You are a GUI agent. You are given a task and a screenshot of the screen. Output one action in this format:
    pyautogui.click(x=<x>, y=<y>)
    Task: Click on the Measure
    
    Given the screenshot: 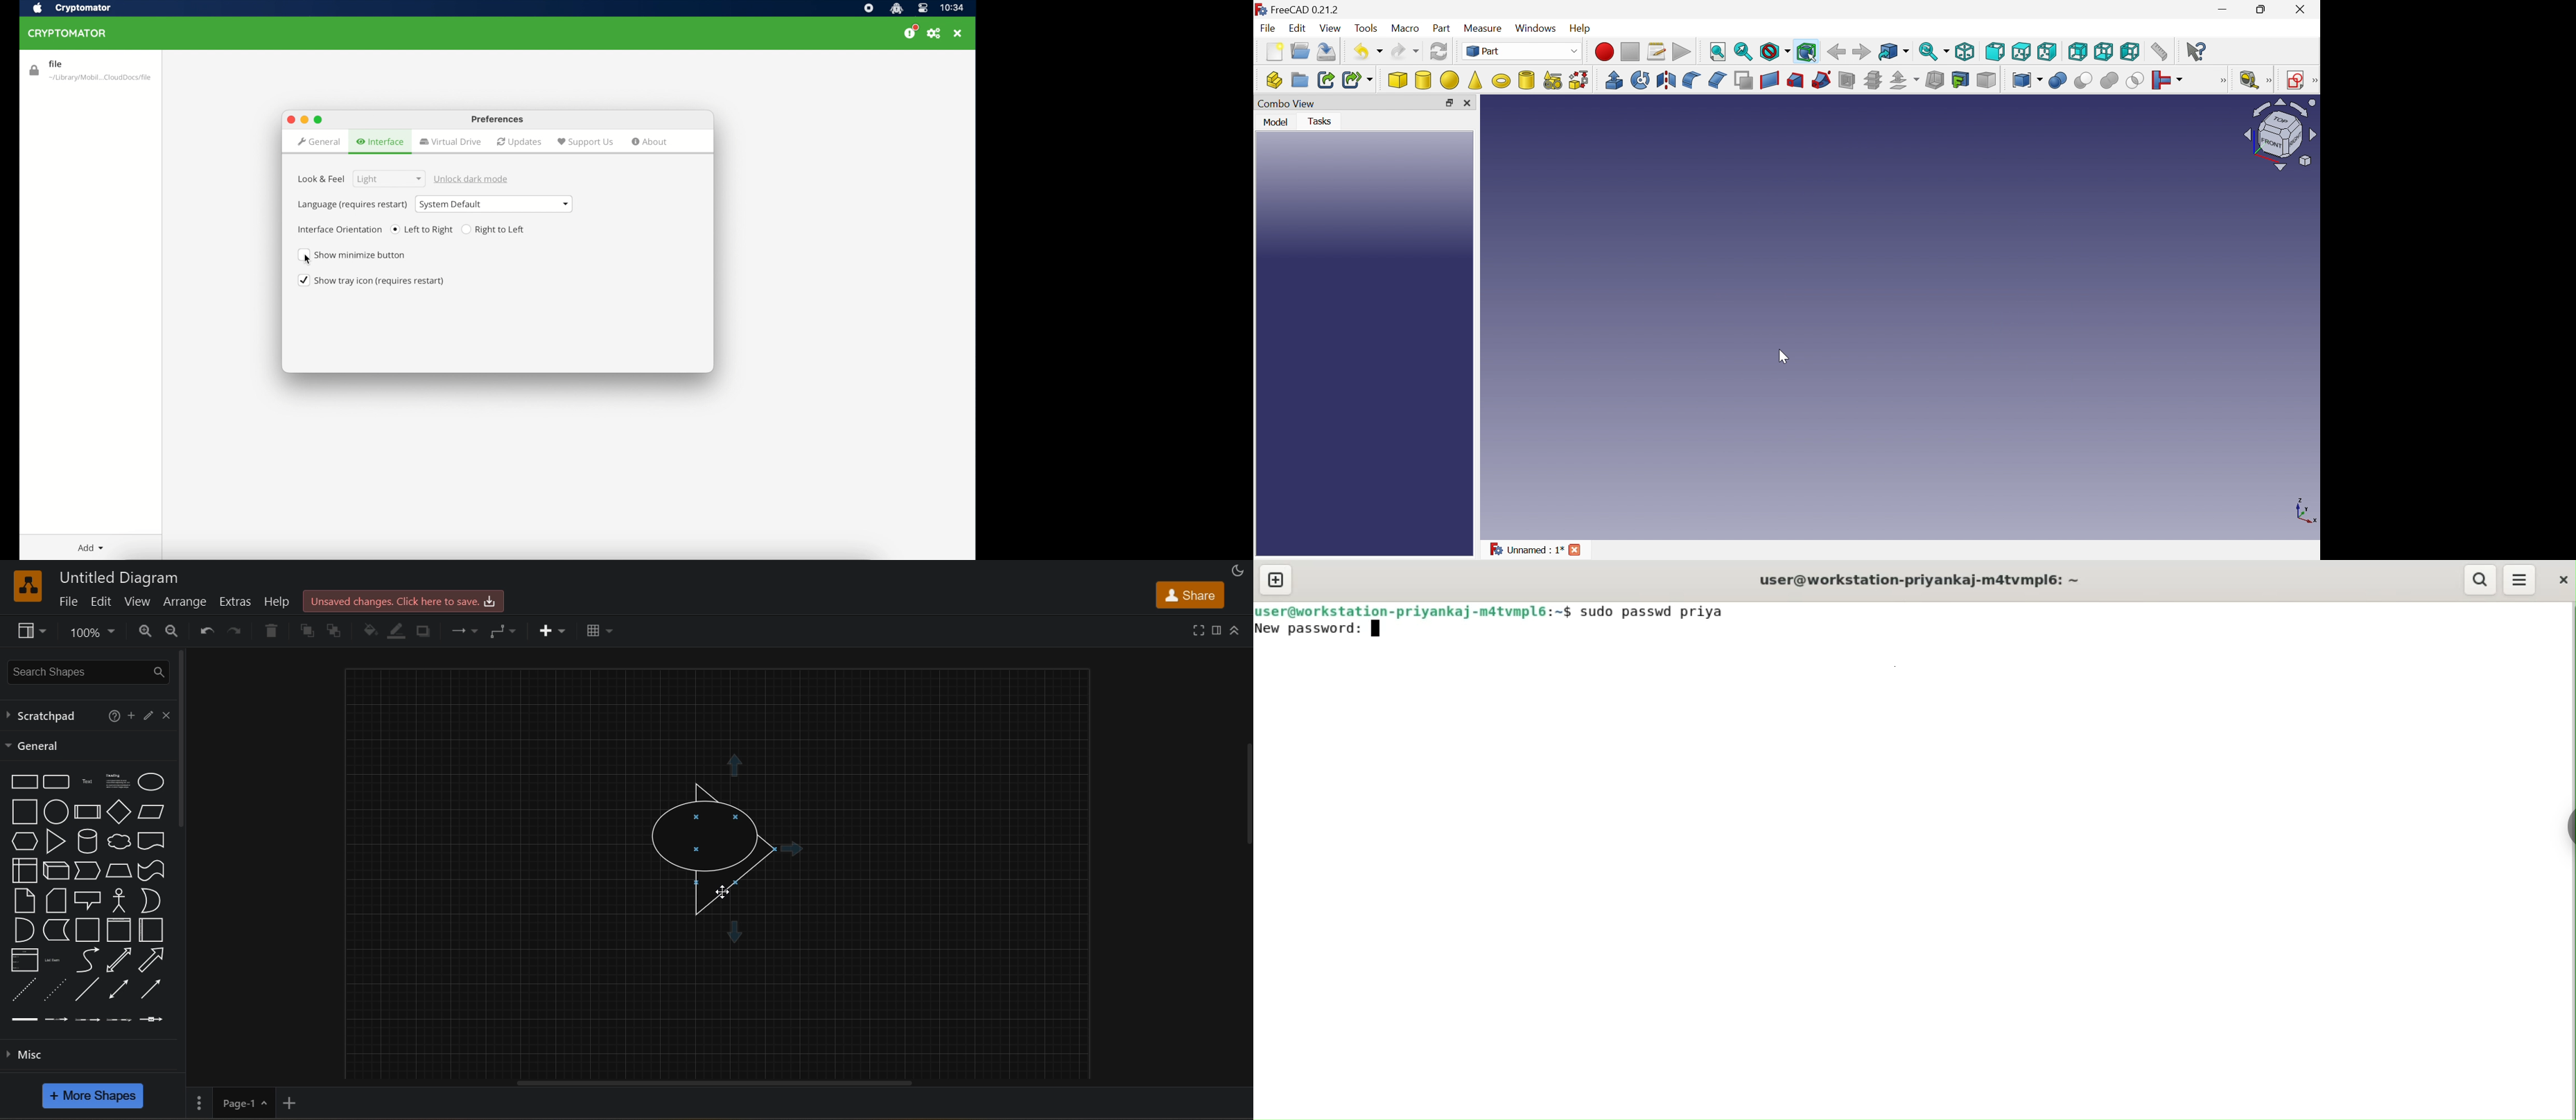 What is the action you would take?
    pyautogui.click(x=1485, y=28)
    